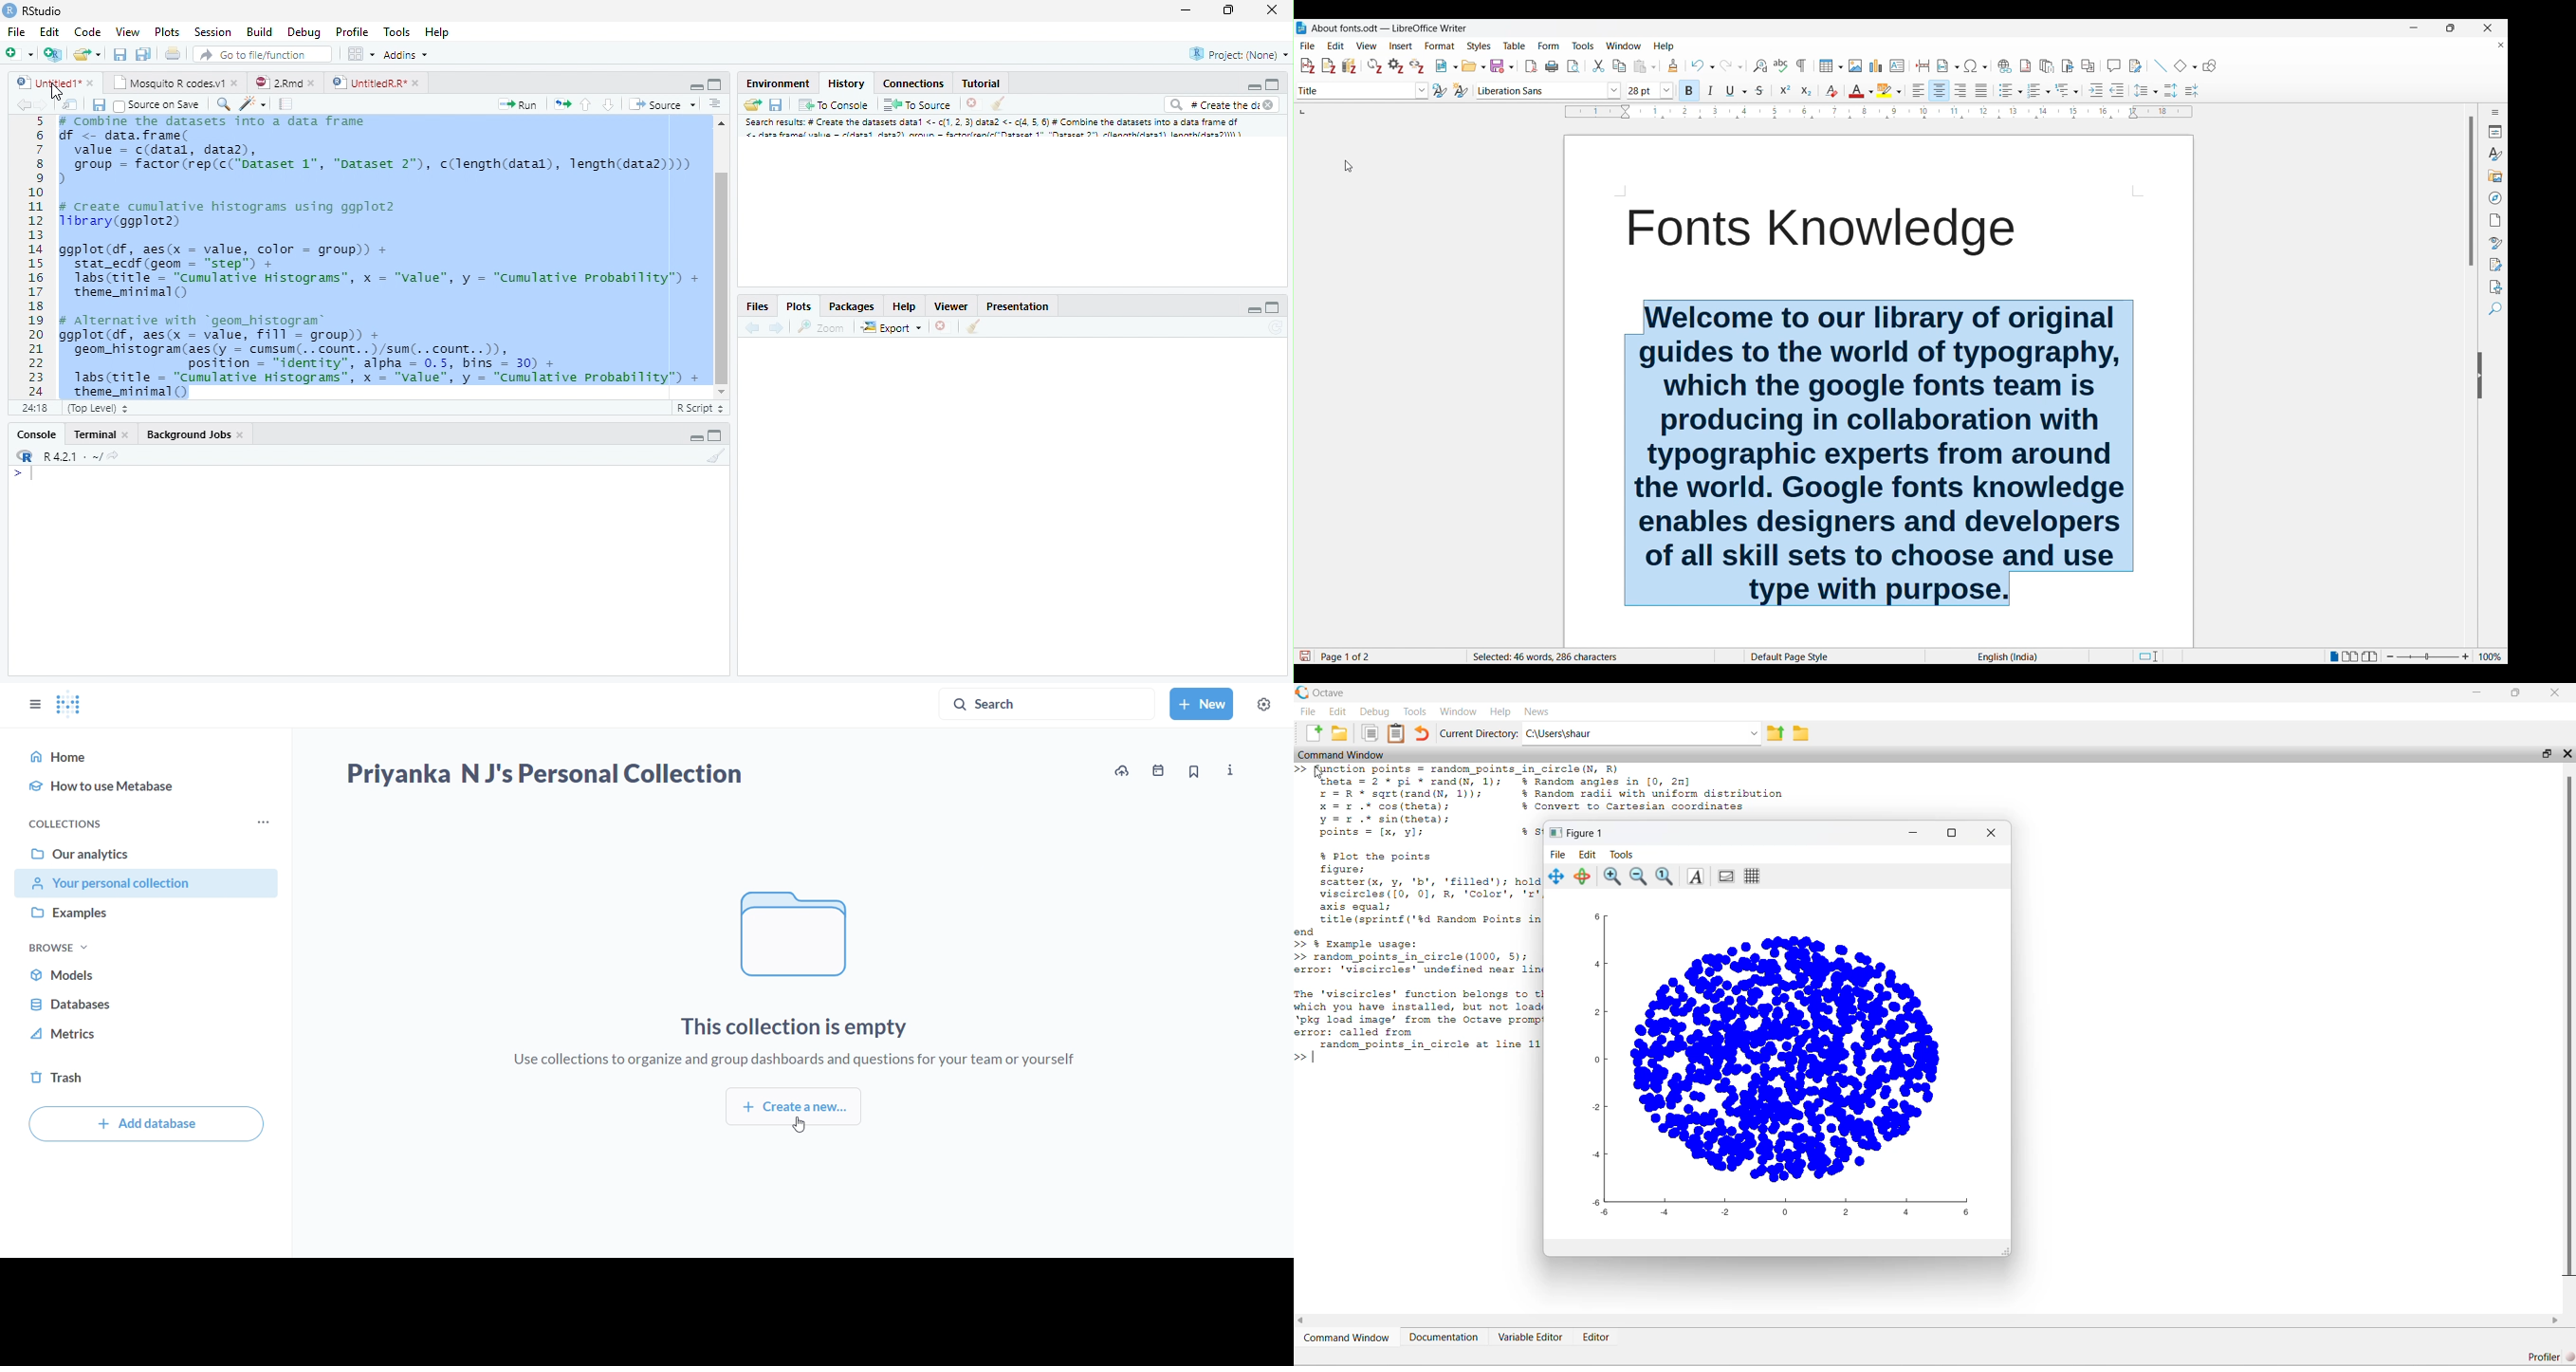 This screenshot has height=1372, width=2576. What do you see at coordinates (38, 255) in the screenshot?
I see `Numbers` at bounding box center [38, 255].